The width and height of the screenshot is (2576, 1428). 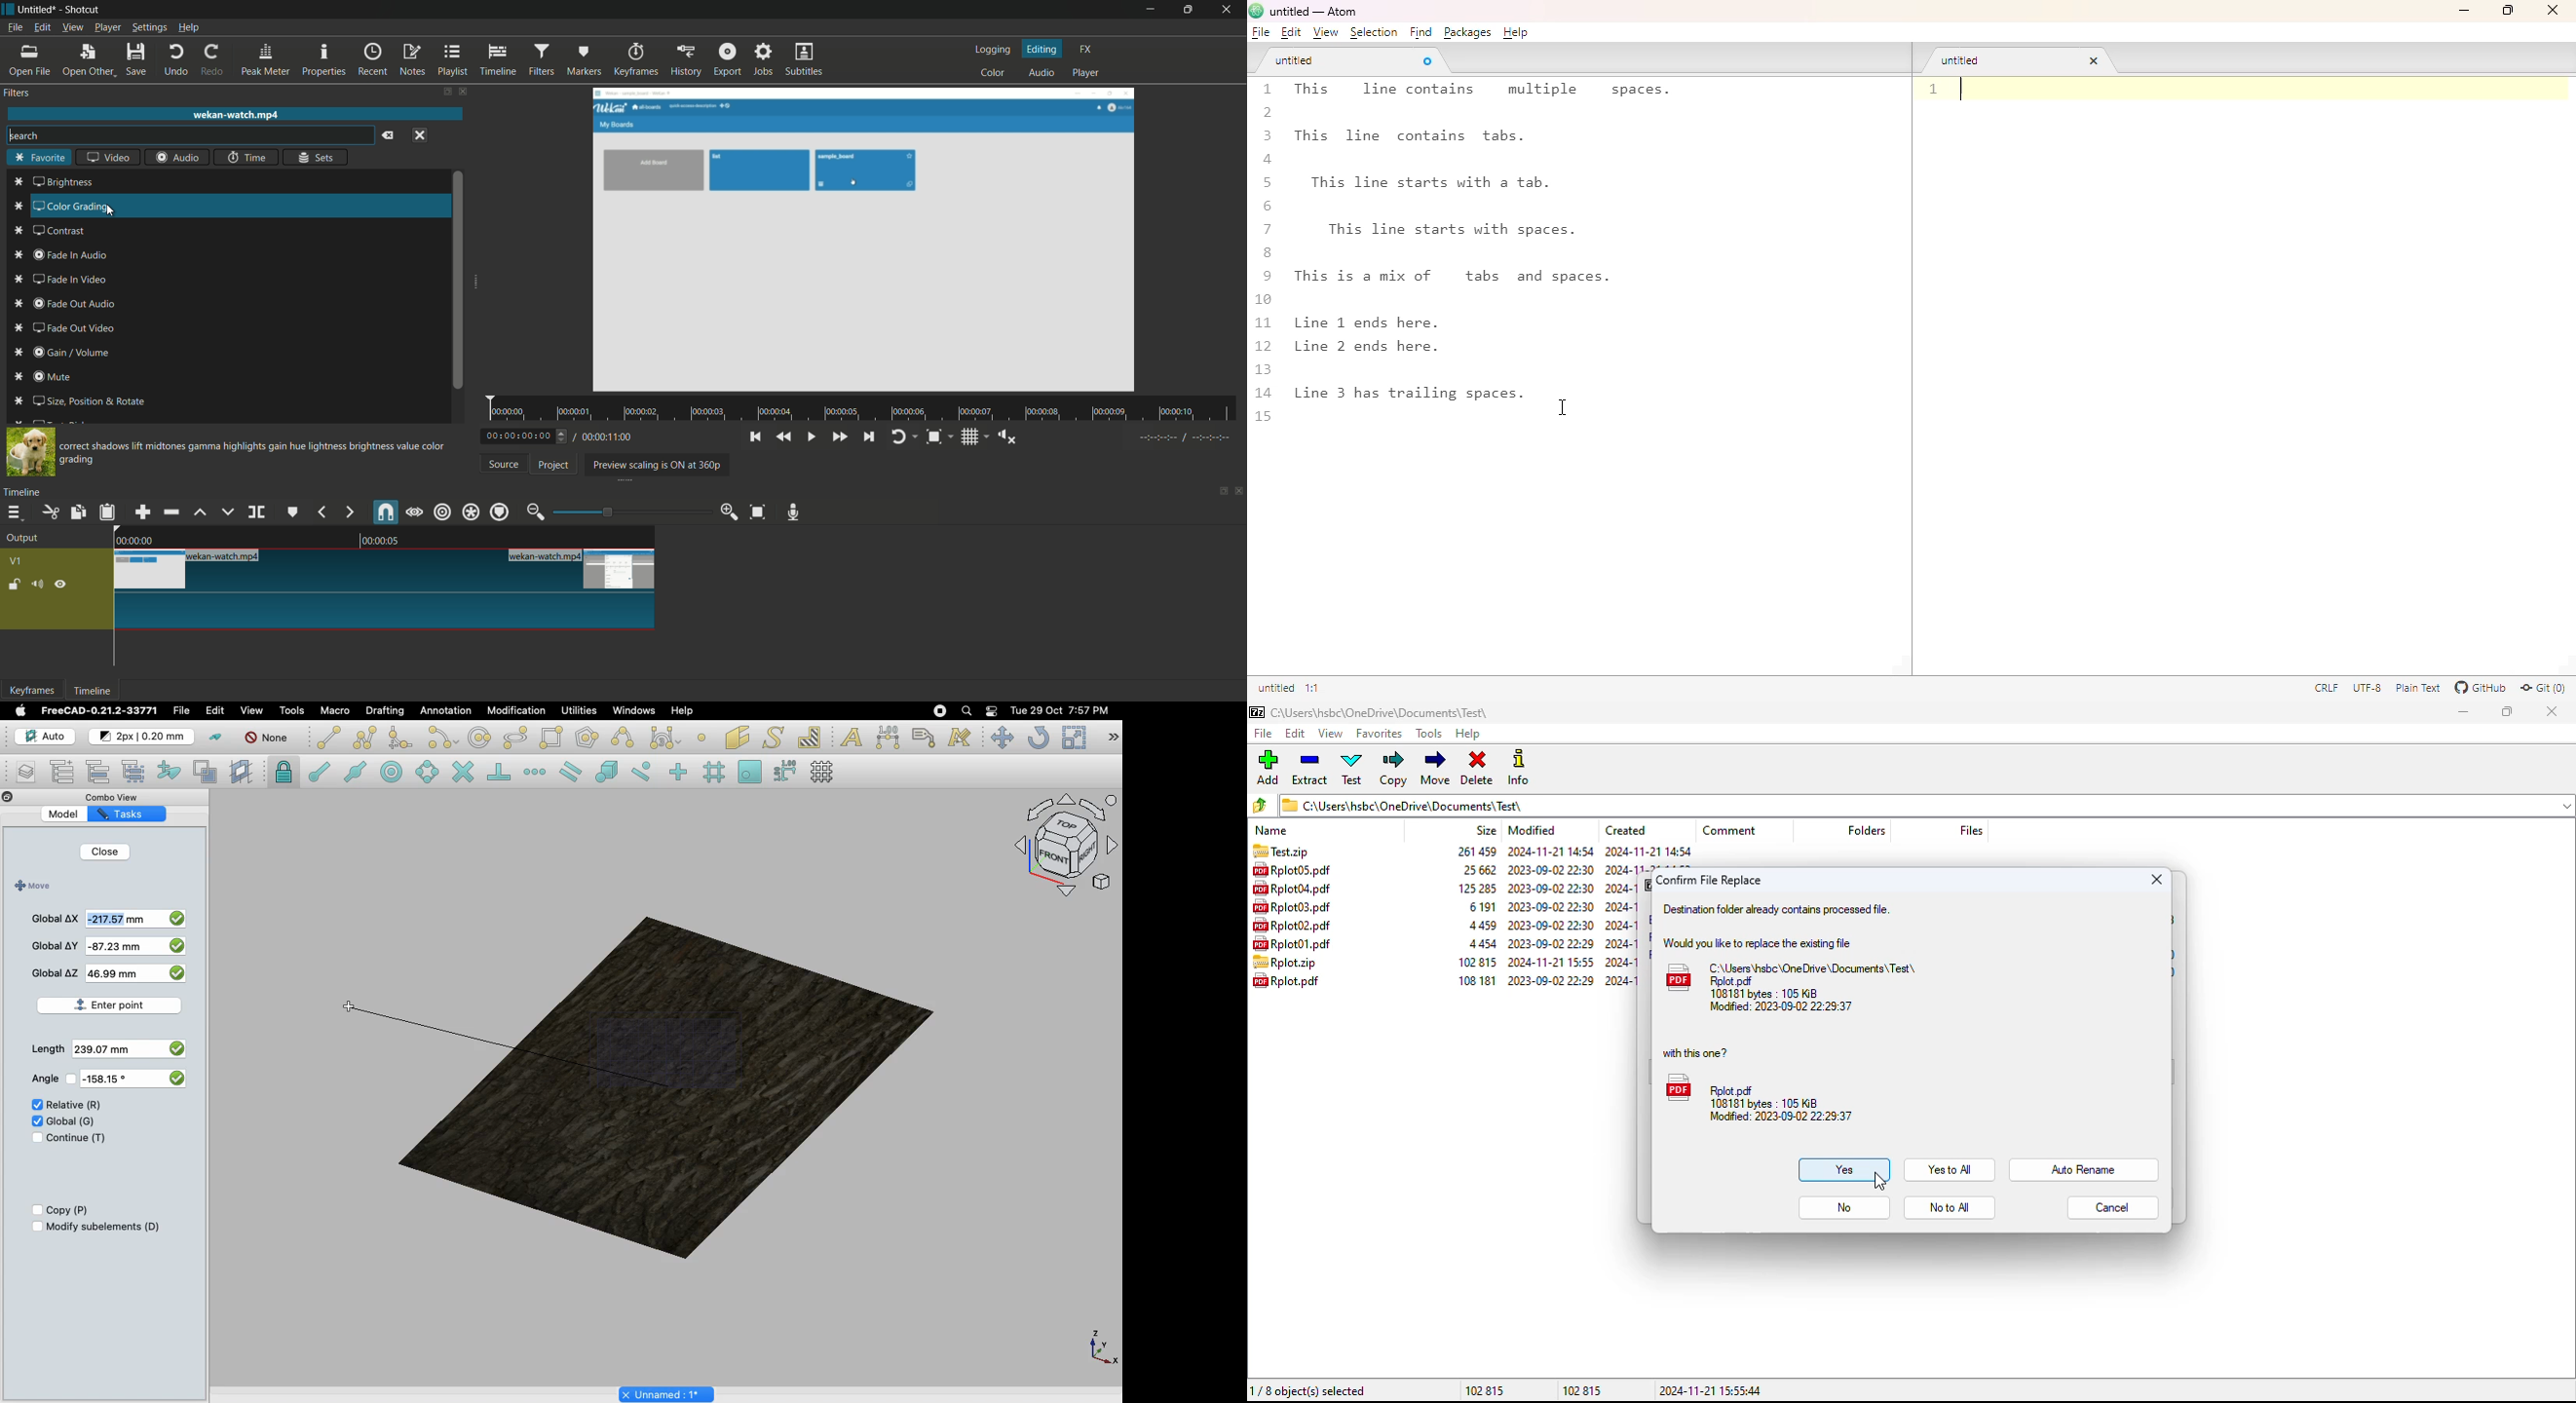 What do you see at coordinates (783, 437) in the screenshot?
I see `quickly play backward` at bounding box center [783, 437].